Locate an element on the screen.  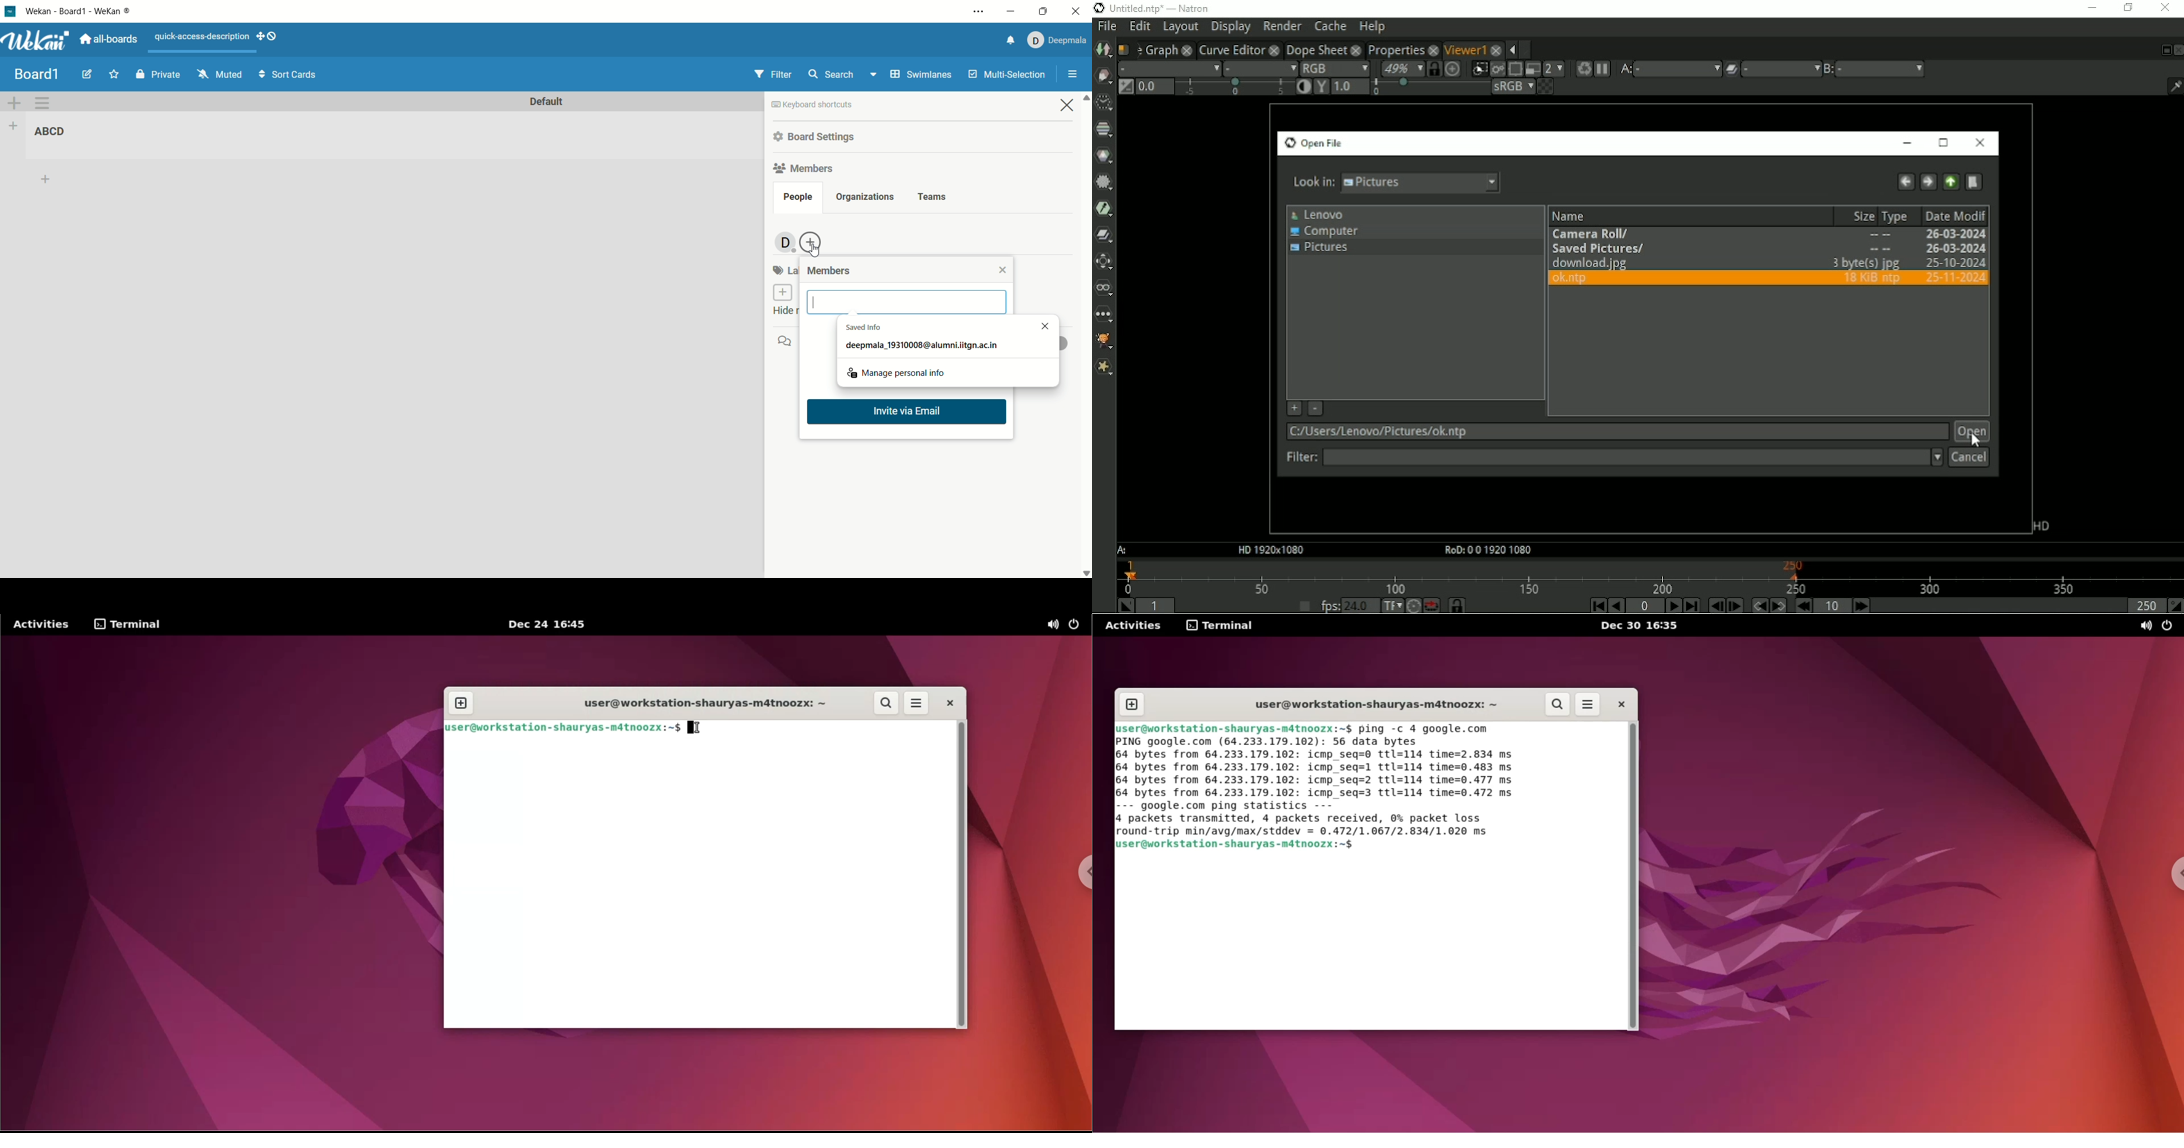
admin is located at coordinates (783, 243).